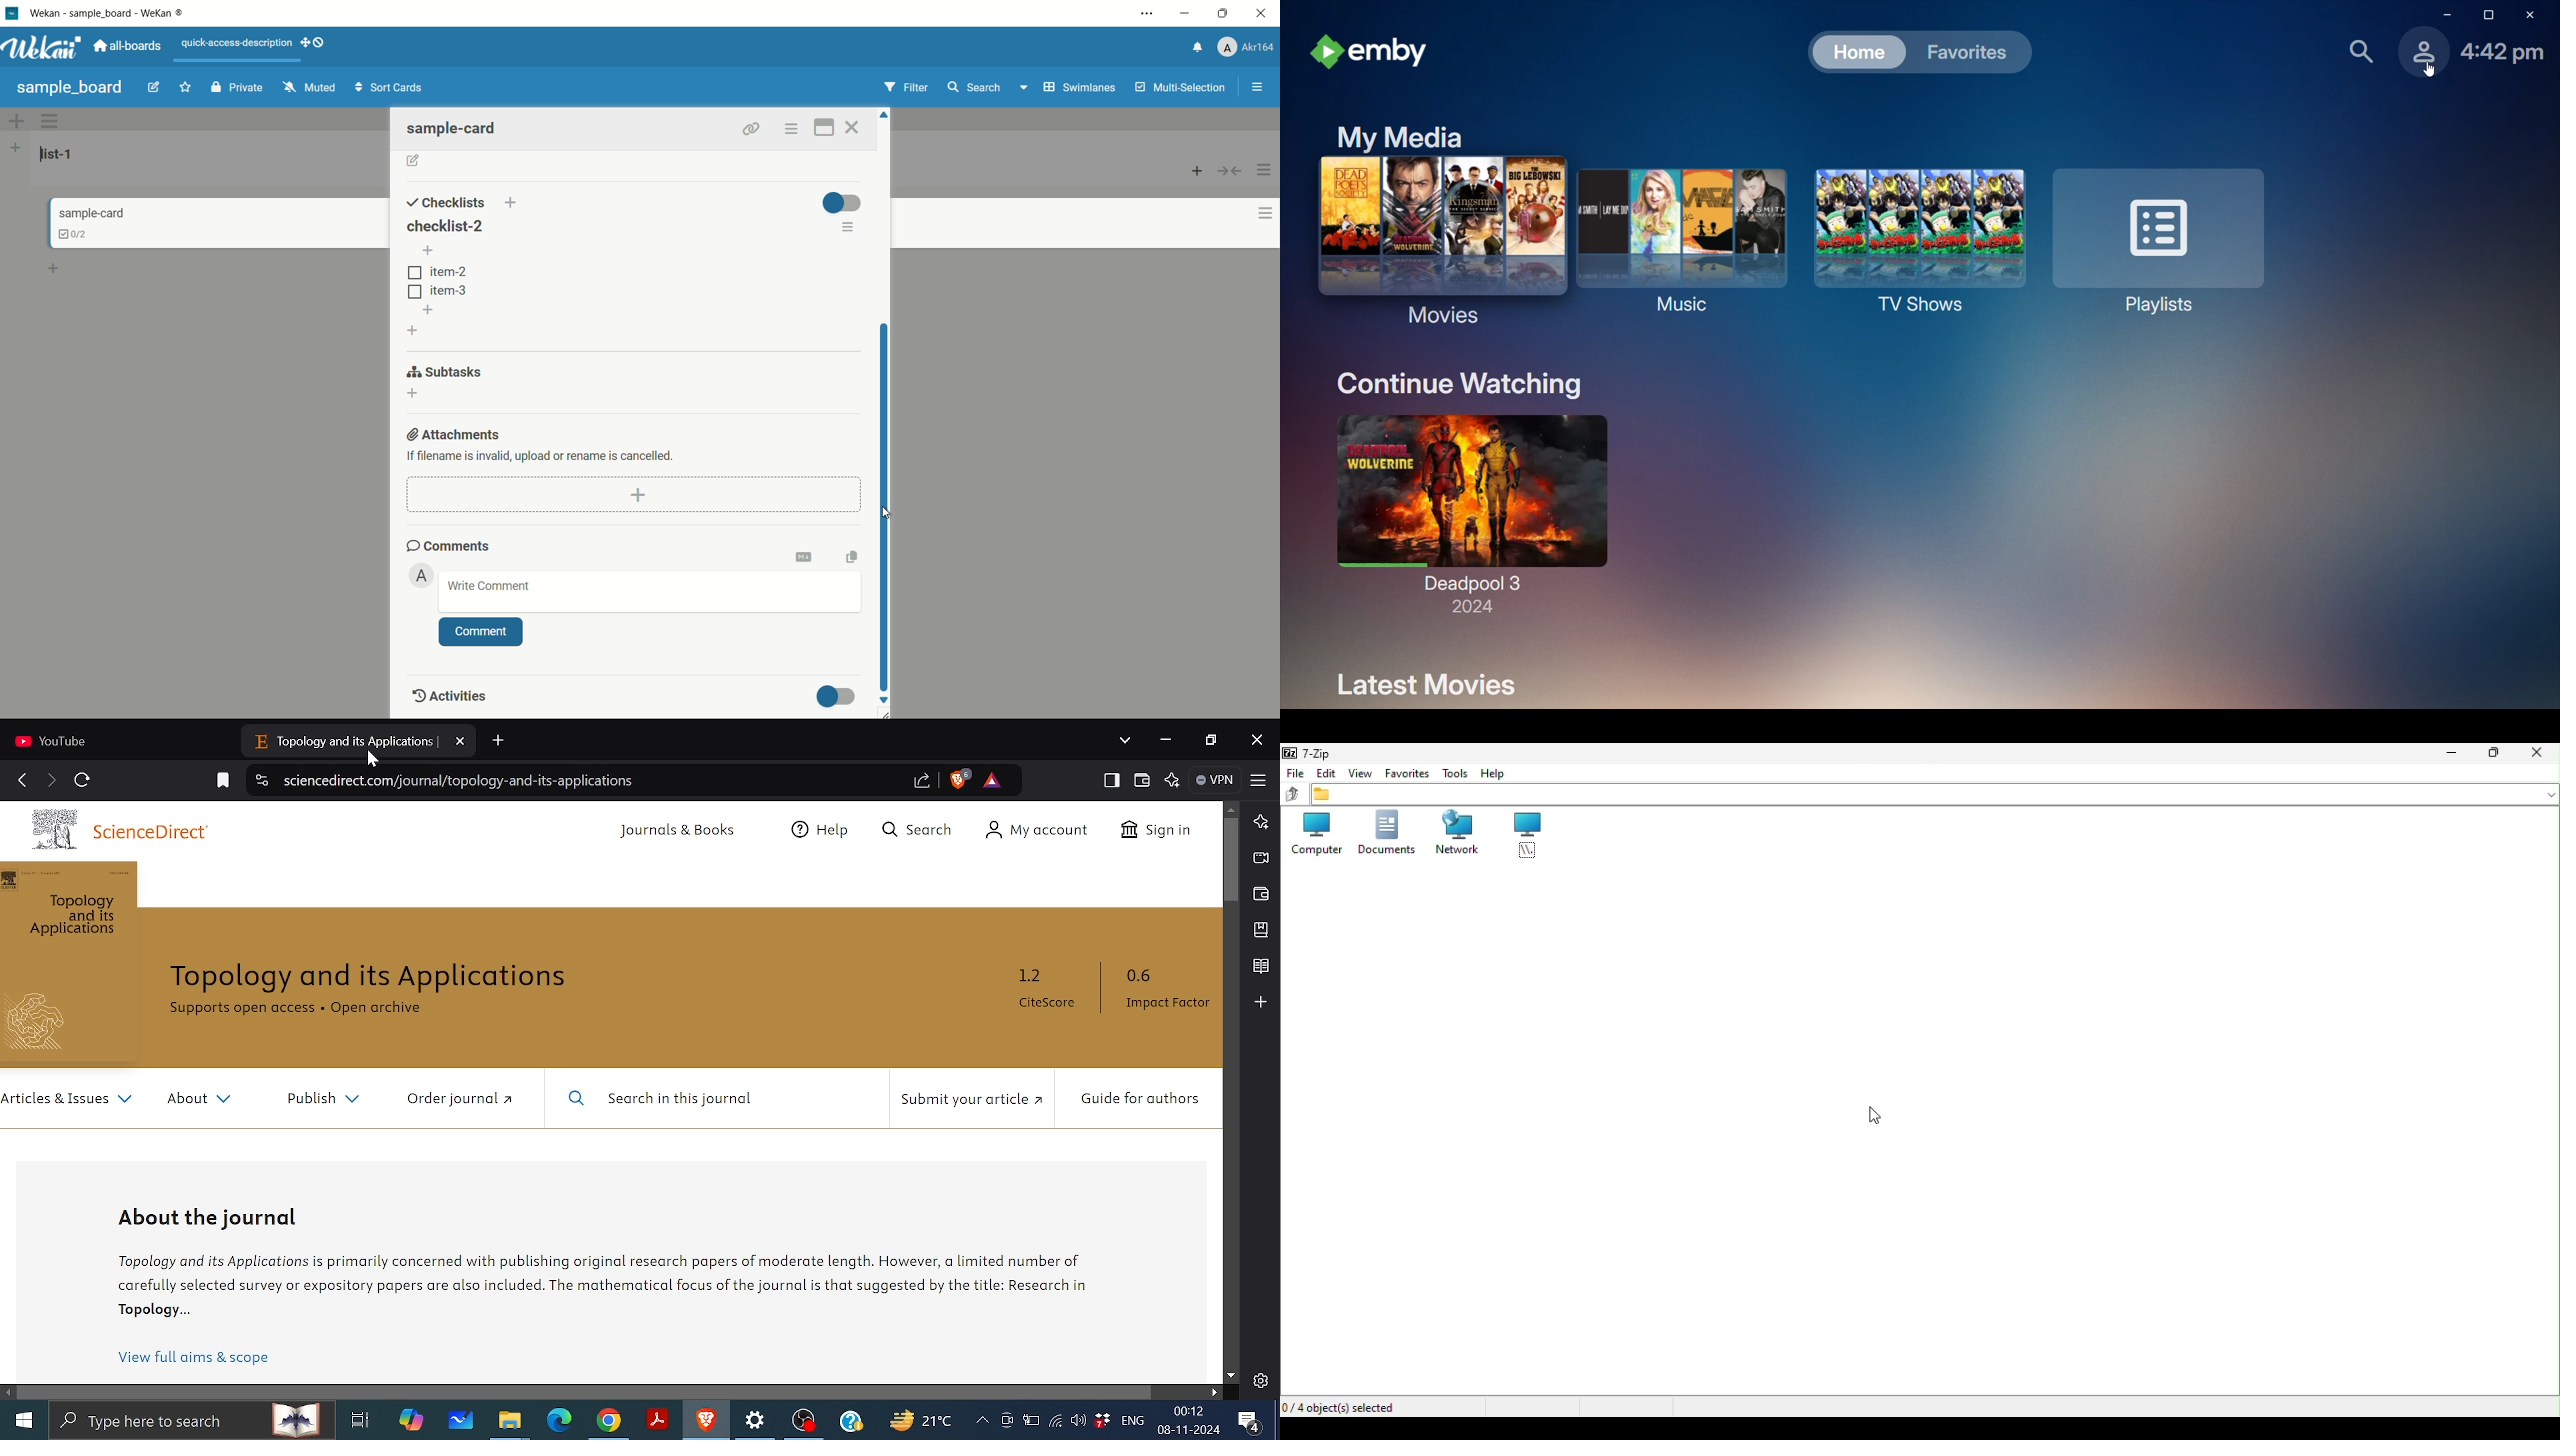 The width and height of the screenshot is (2576, 1456). What do you see at coordinates (465, 781) in the screenshot?
I see `Web address of the current page` at bounding box center [465, 781].